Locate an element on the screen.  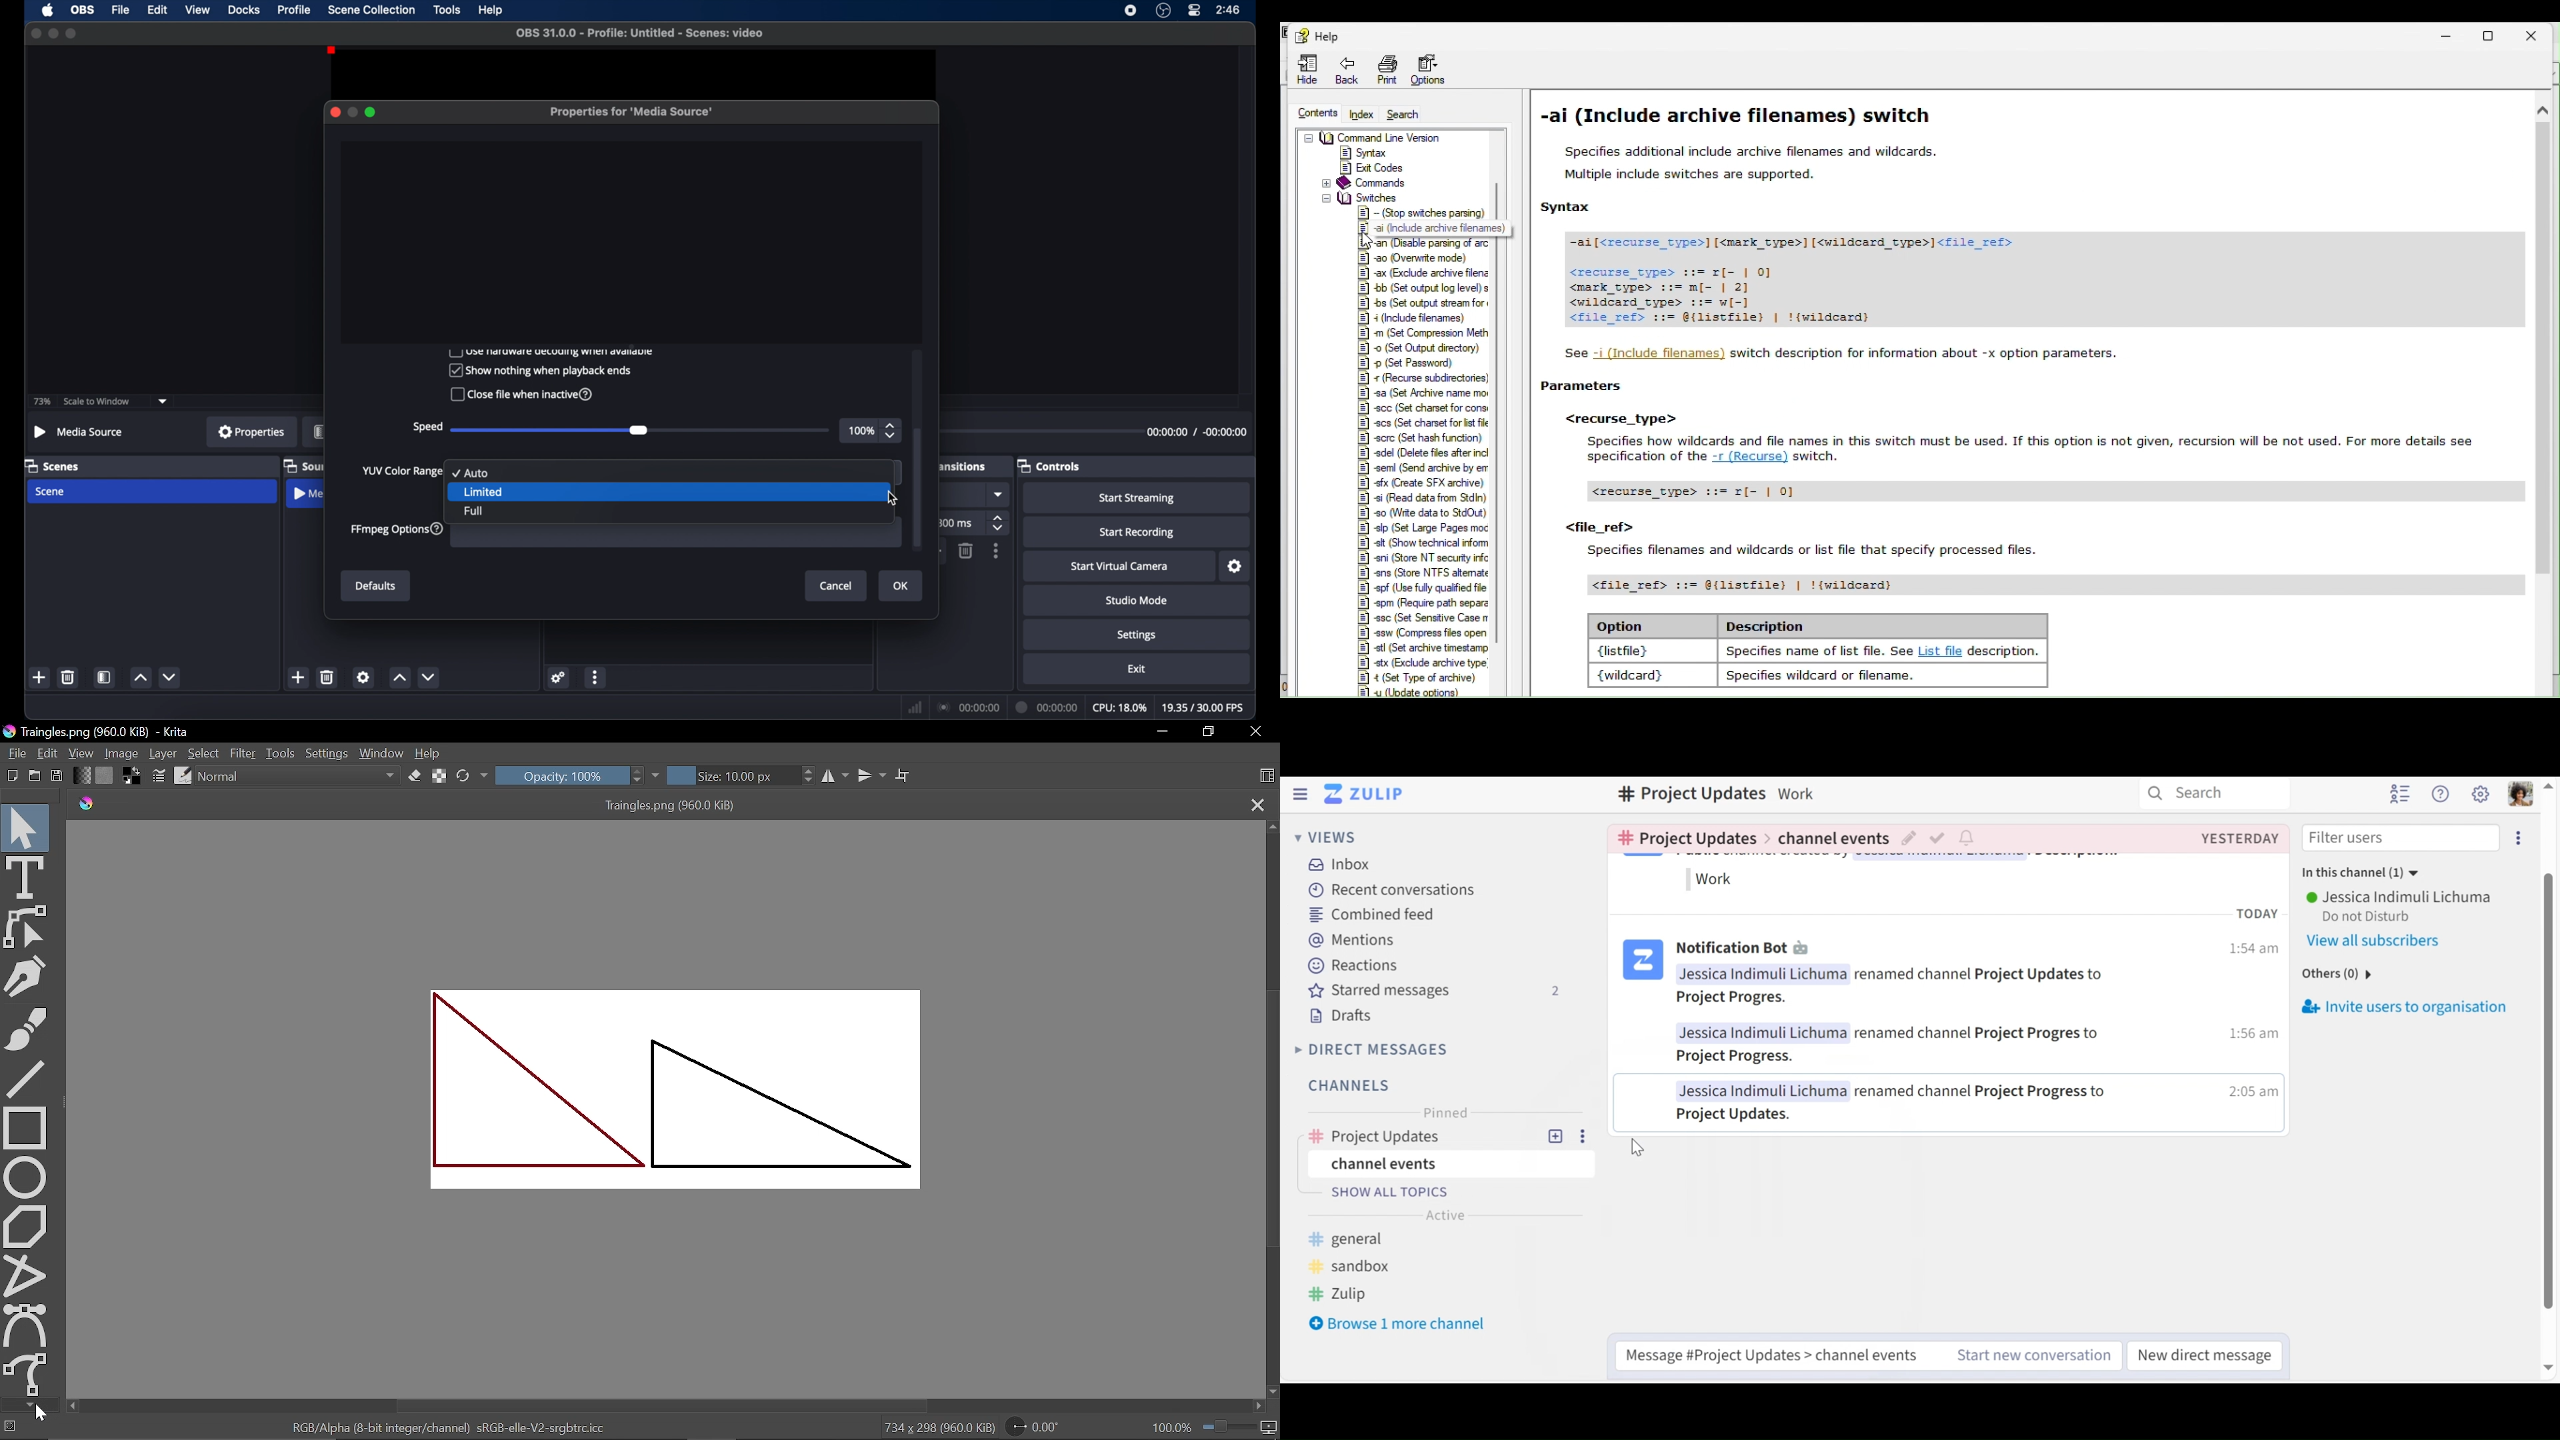
limited is located at coordinates (484, 491).